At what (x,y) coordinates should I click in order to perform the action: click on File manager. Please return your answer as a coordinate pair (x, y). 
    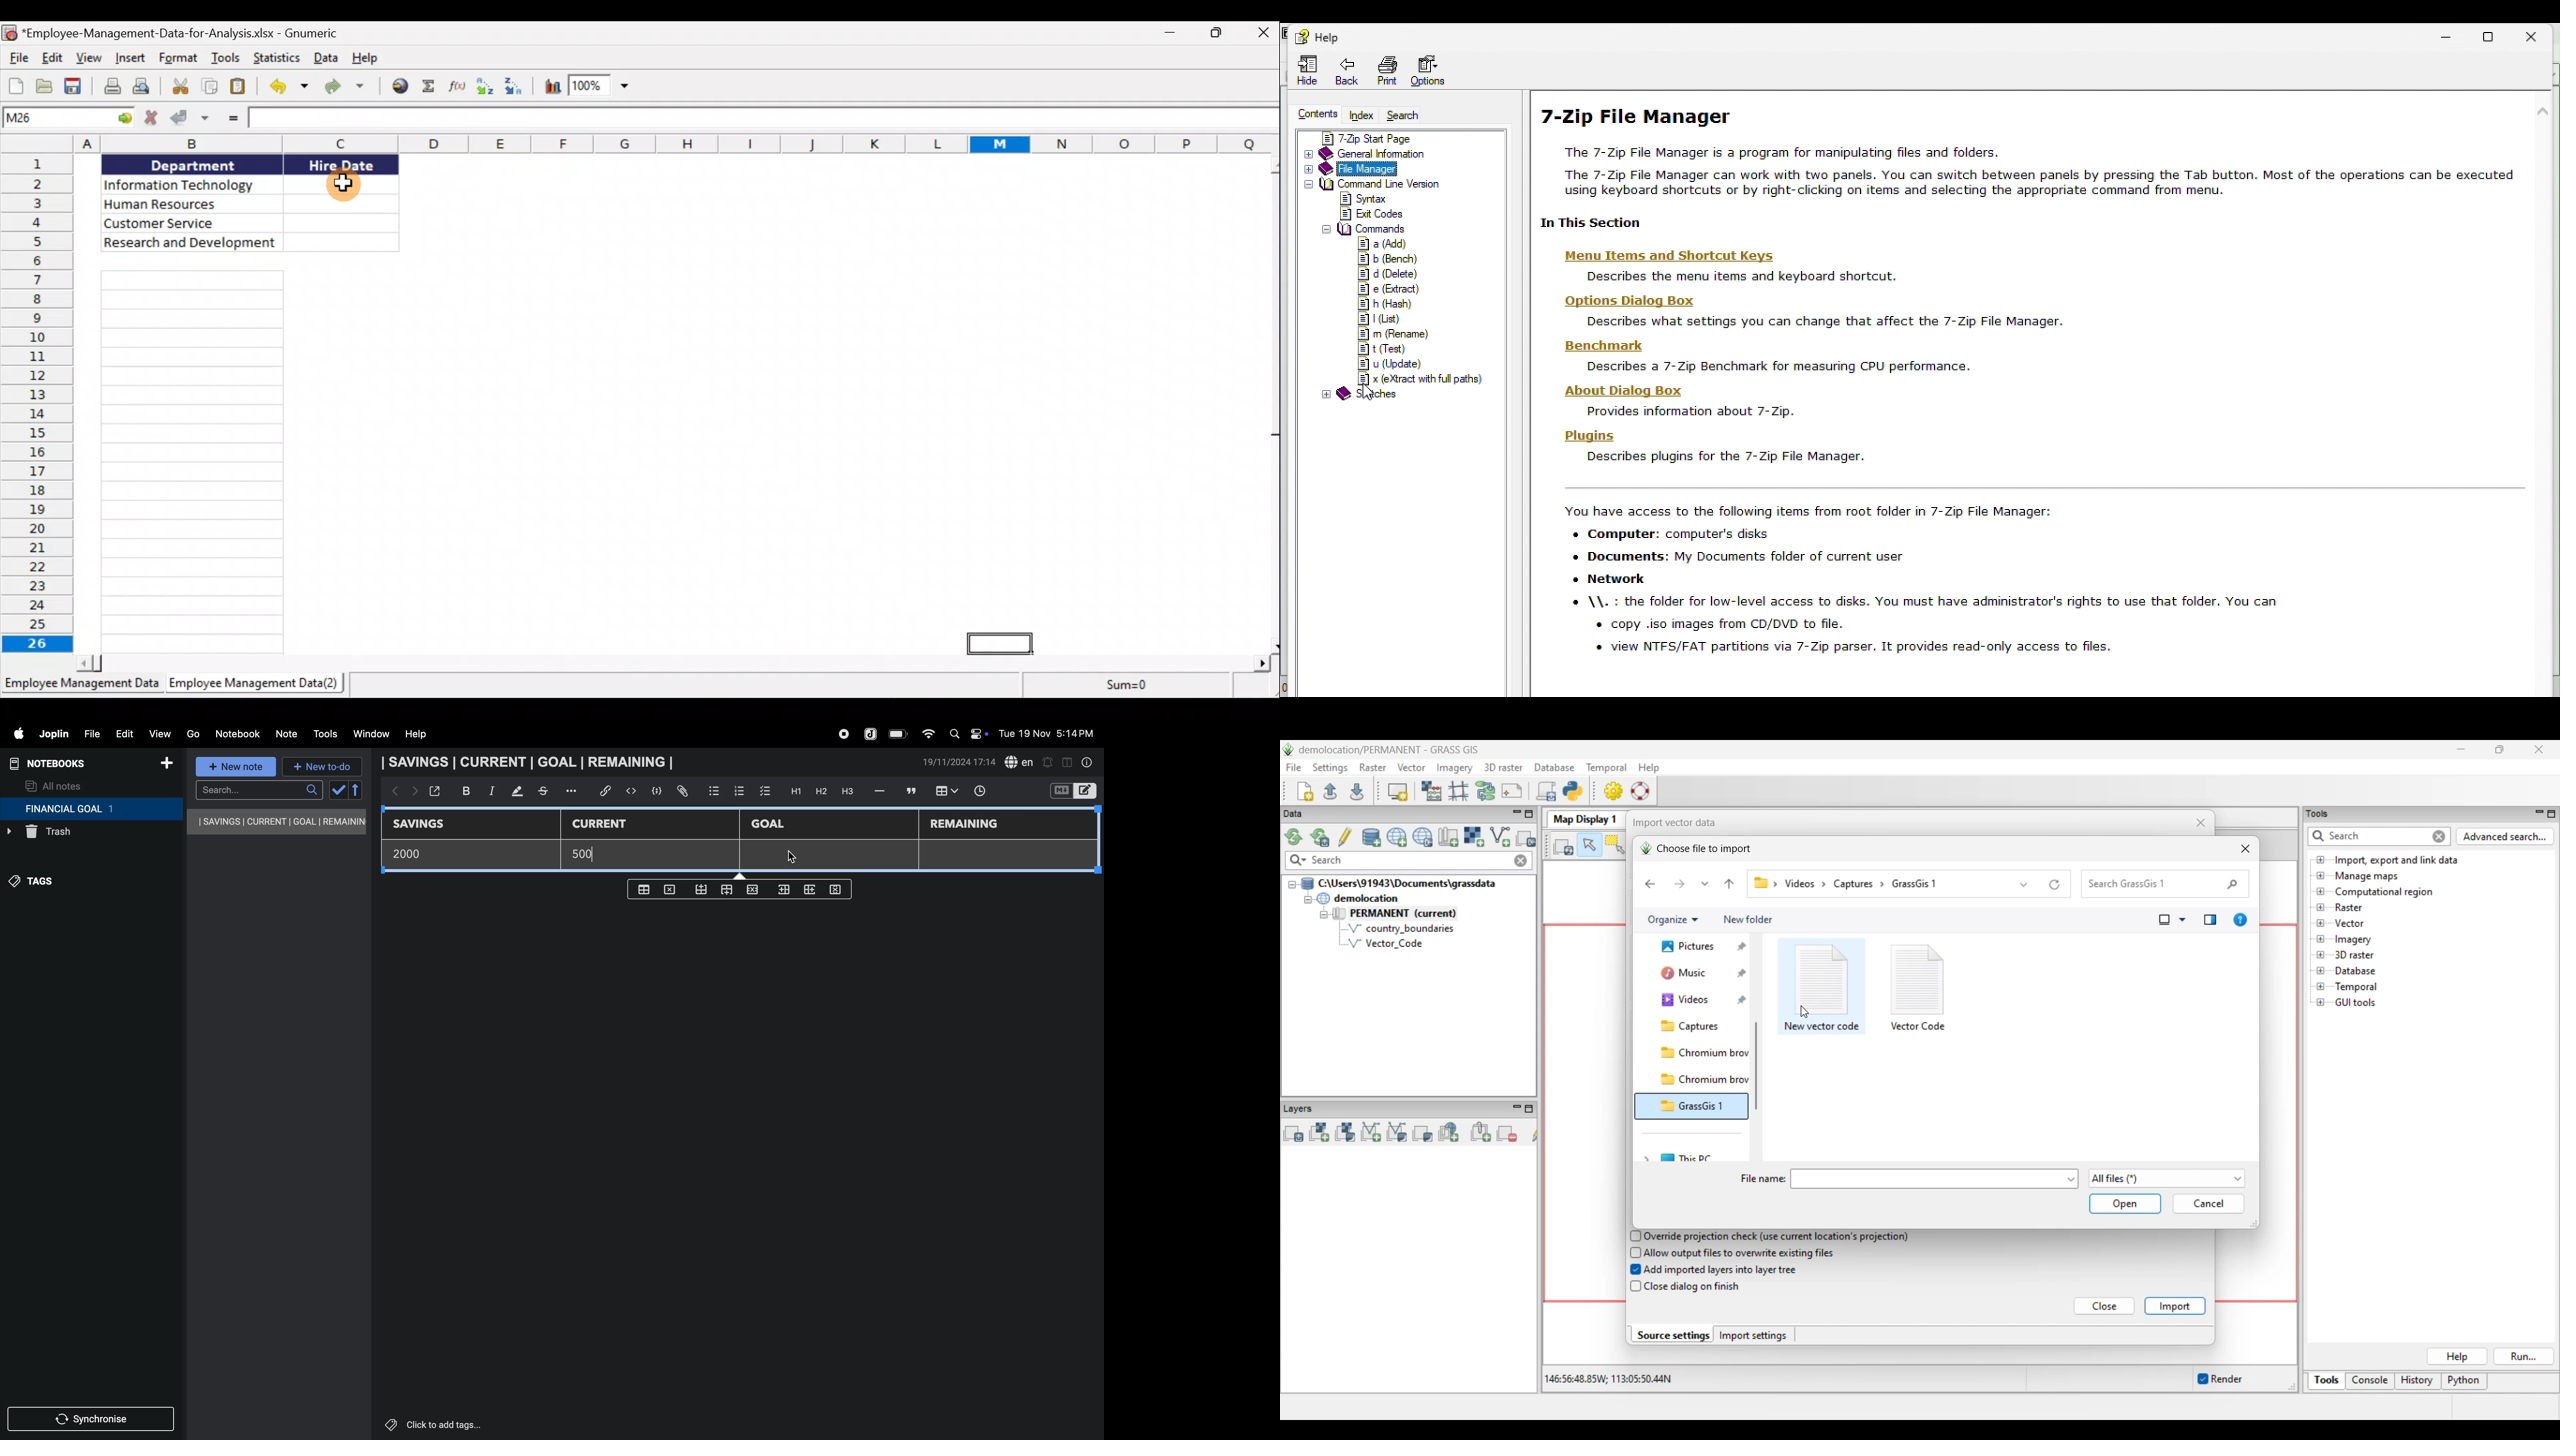
    Looking at the image, I should click on (1363, 170).